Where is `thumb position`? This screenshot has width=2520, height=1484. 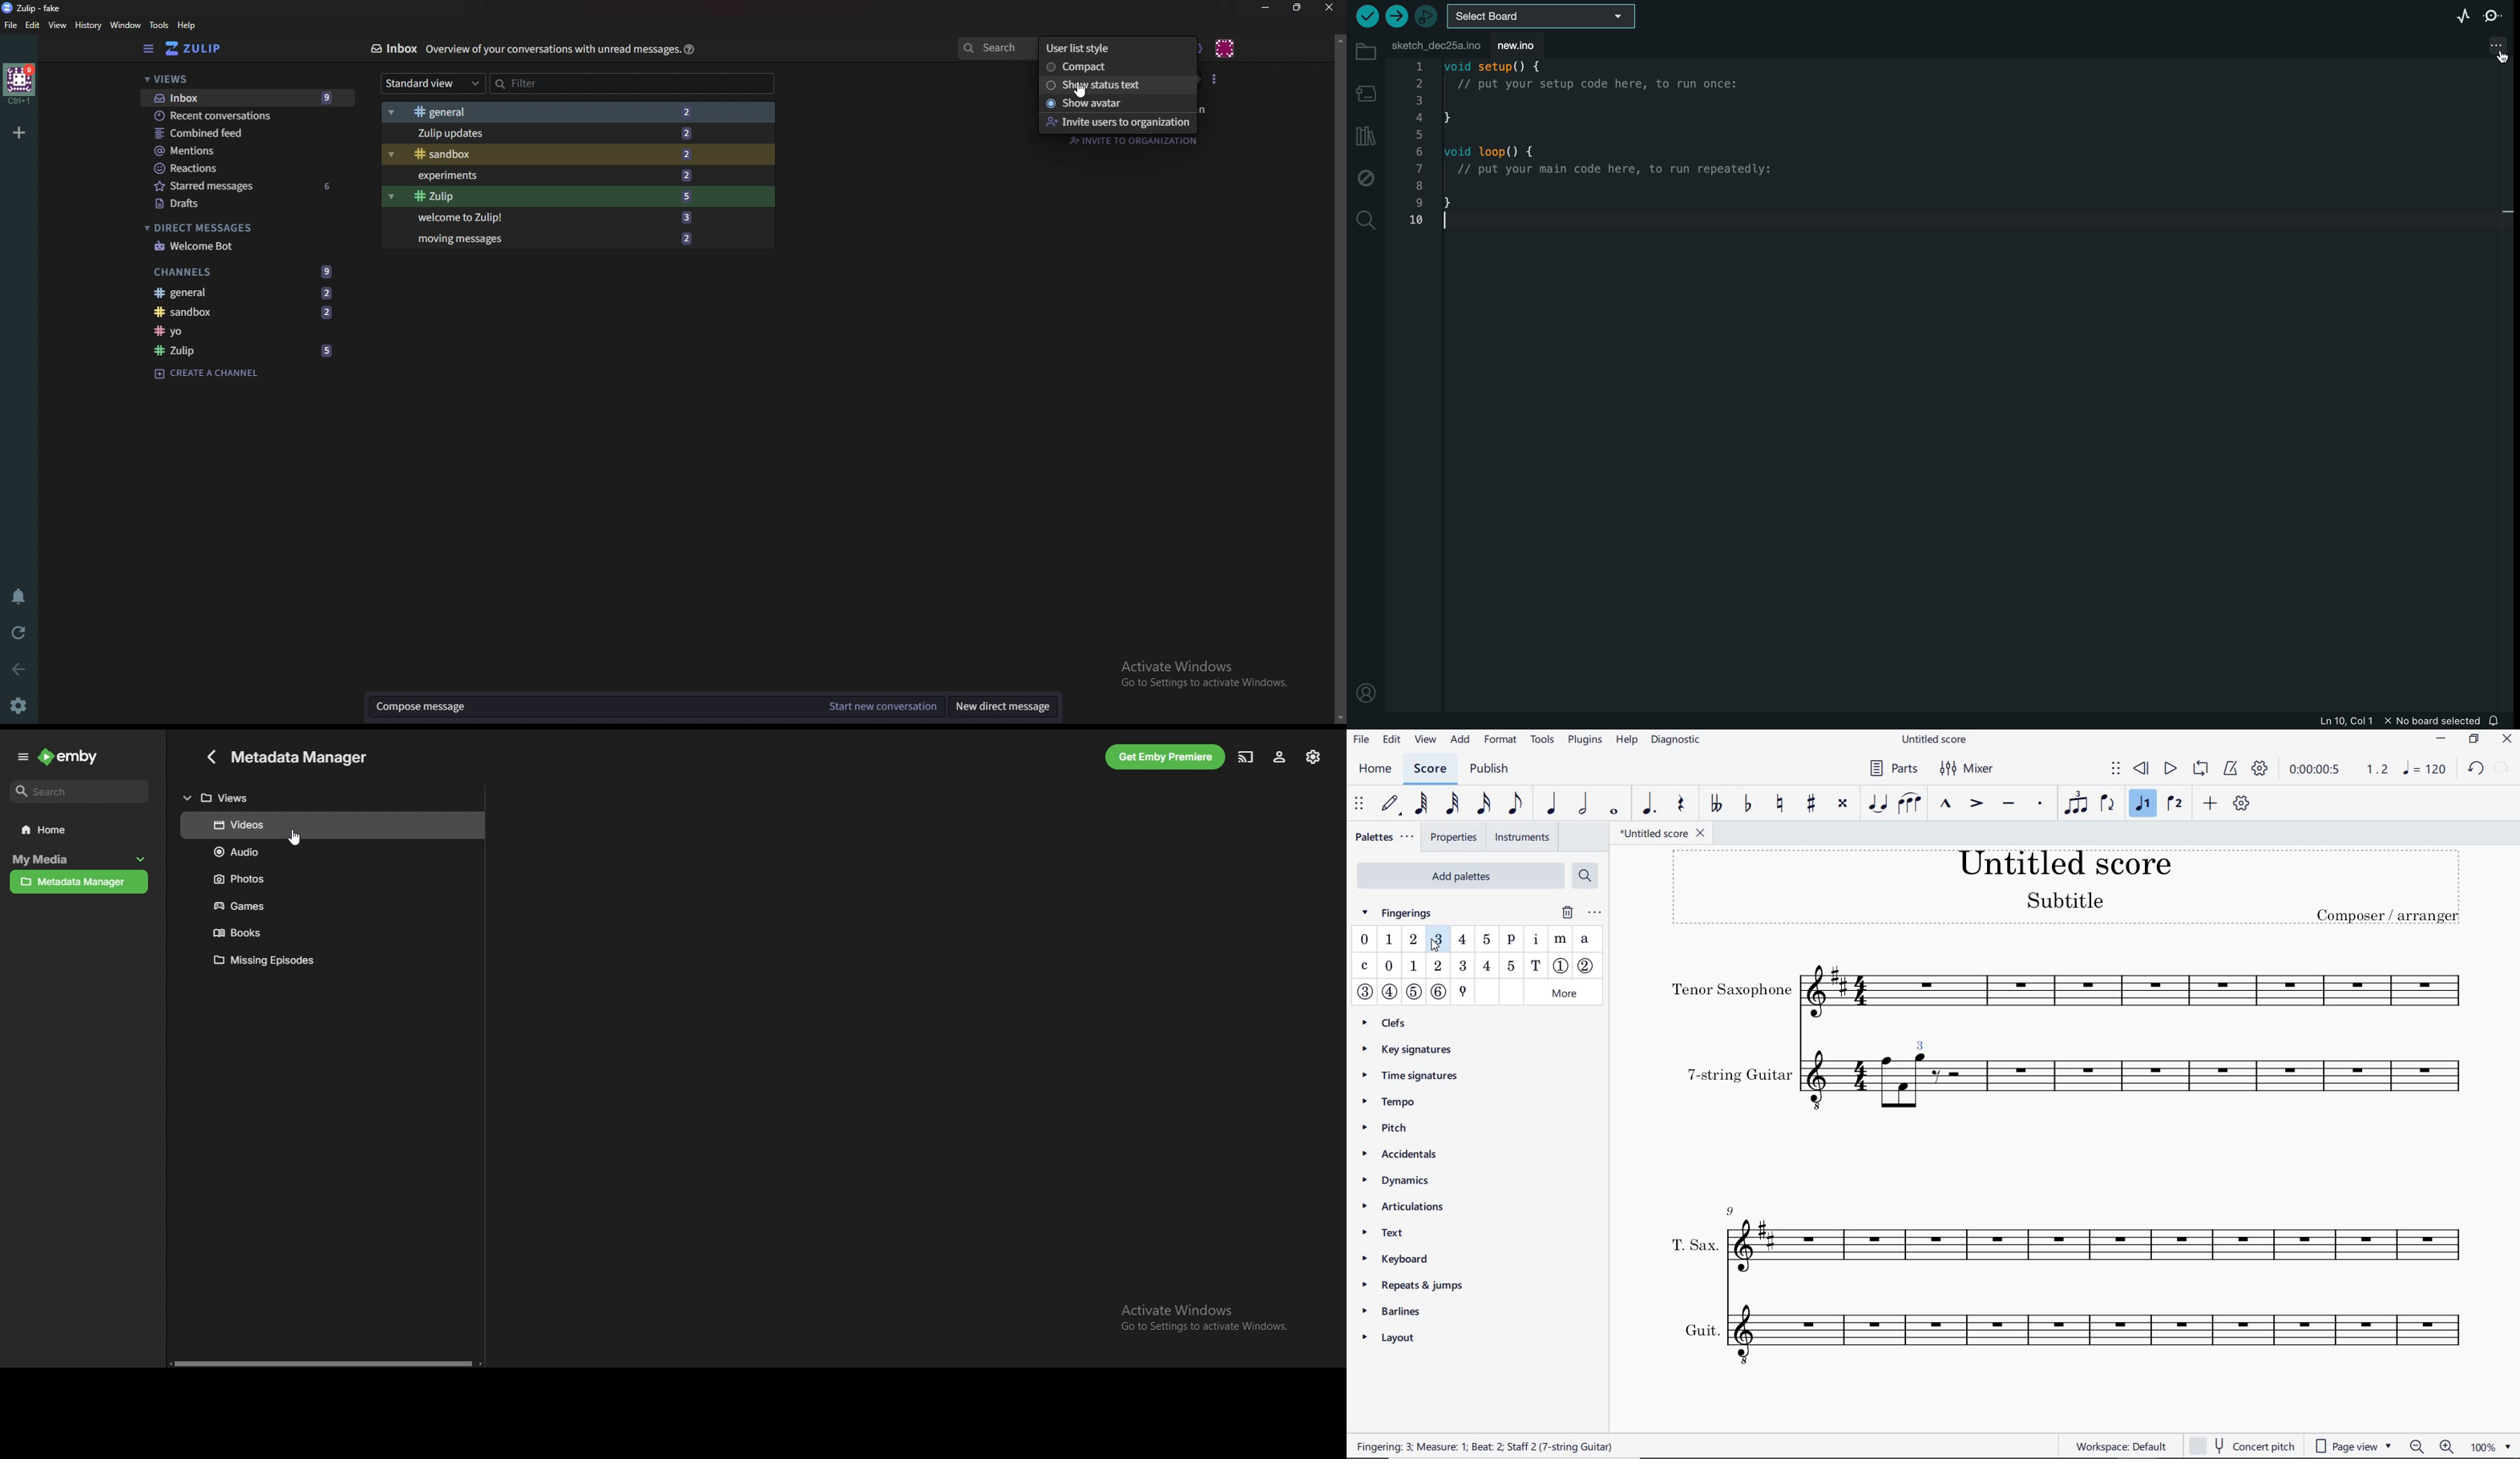
thumb position is located at coordinates (1461, 993).